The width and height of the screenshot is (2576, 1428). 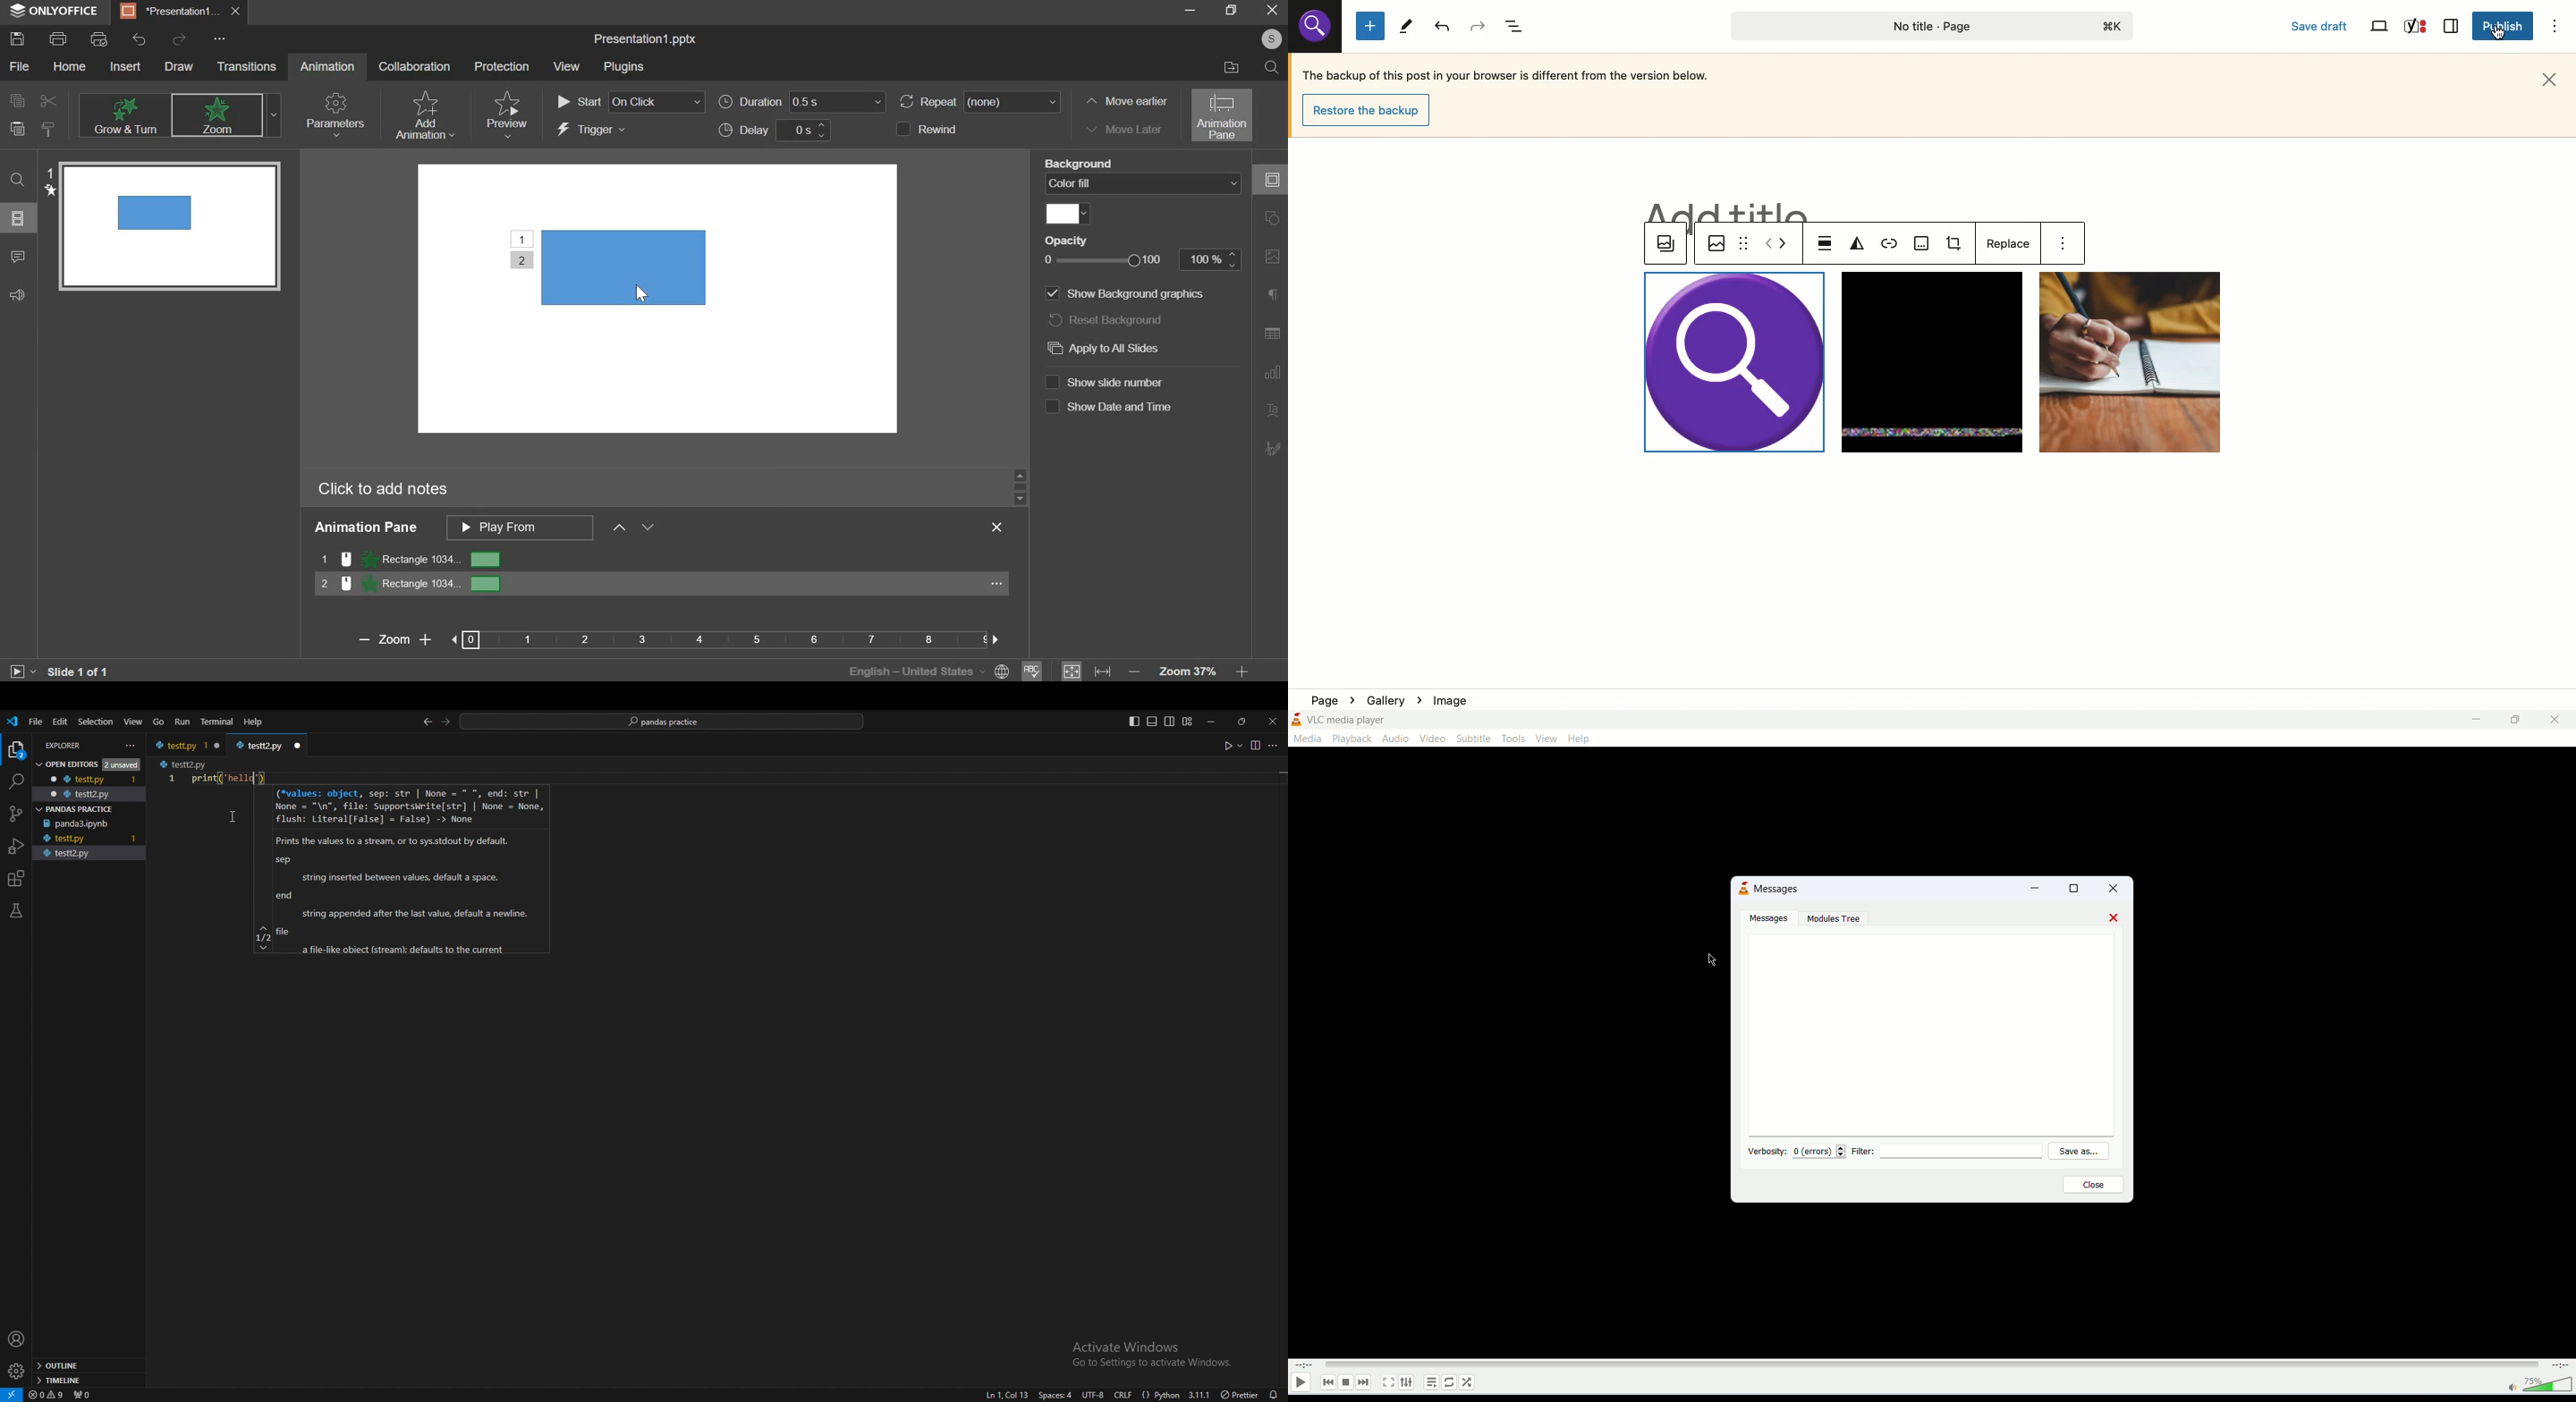 I want to click on close, so click(x=2112, y=917).